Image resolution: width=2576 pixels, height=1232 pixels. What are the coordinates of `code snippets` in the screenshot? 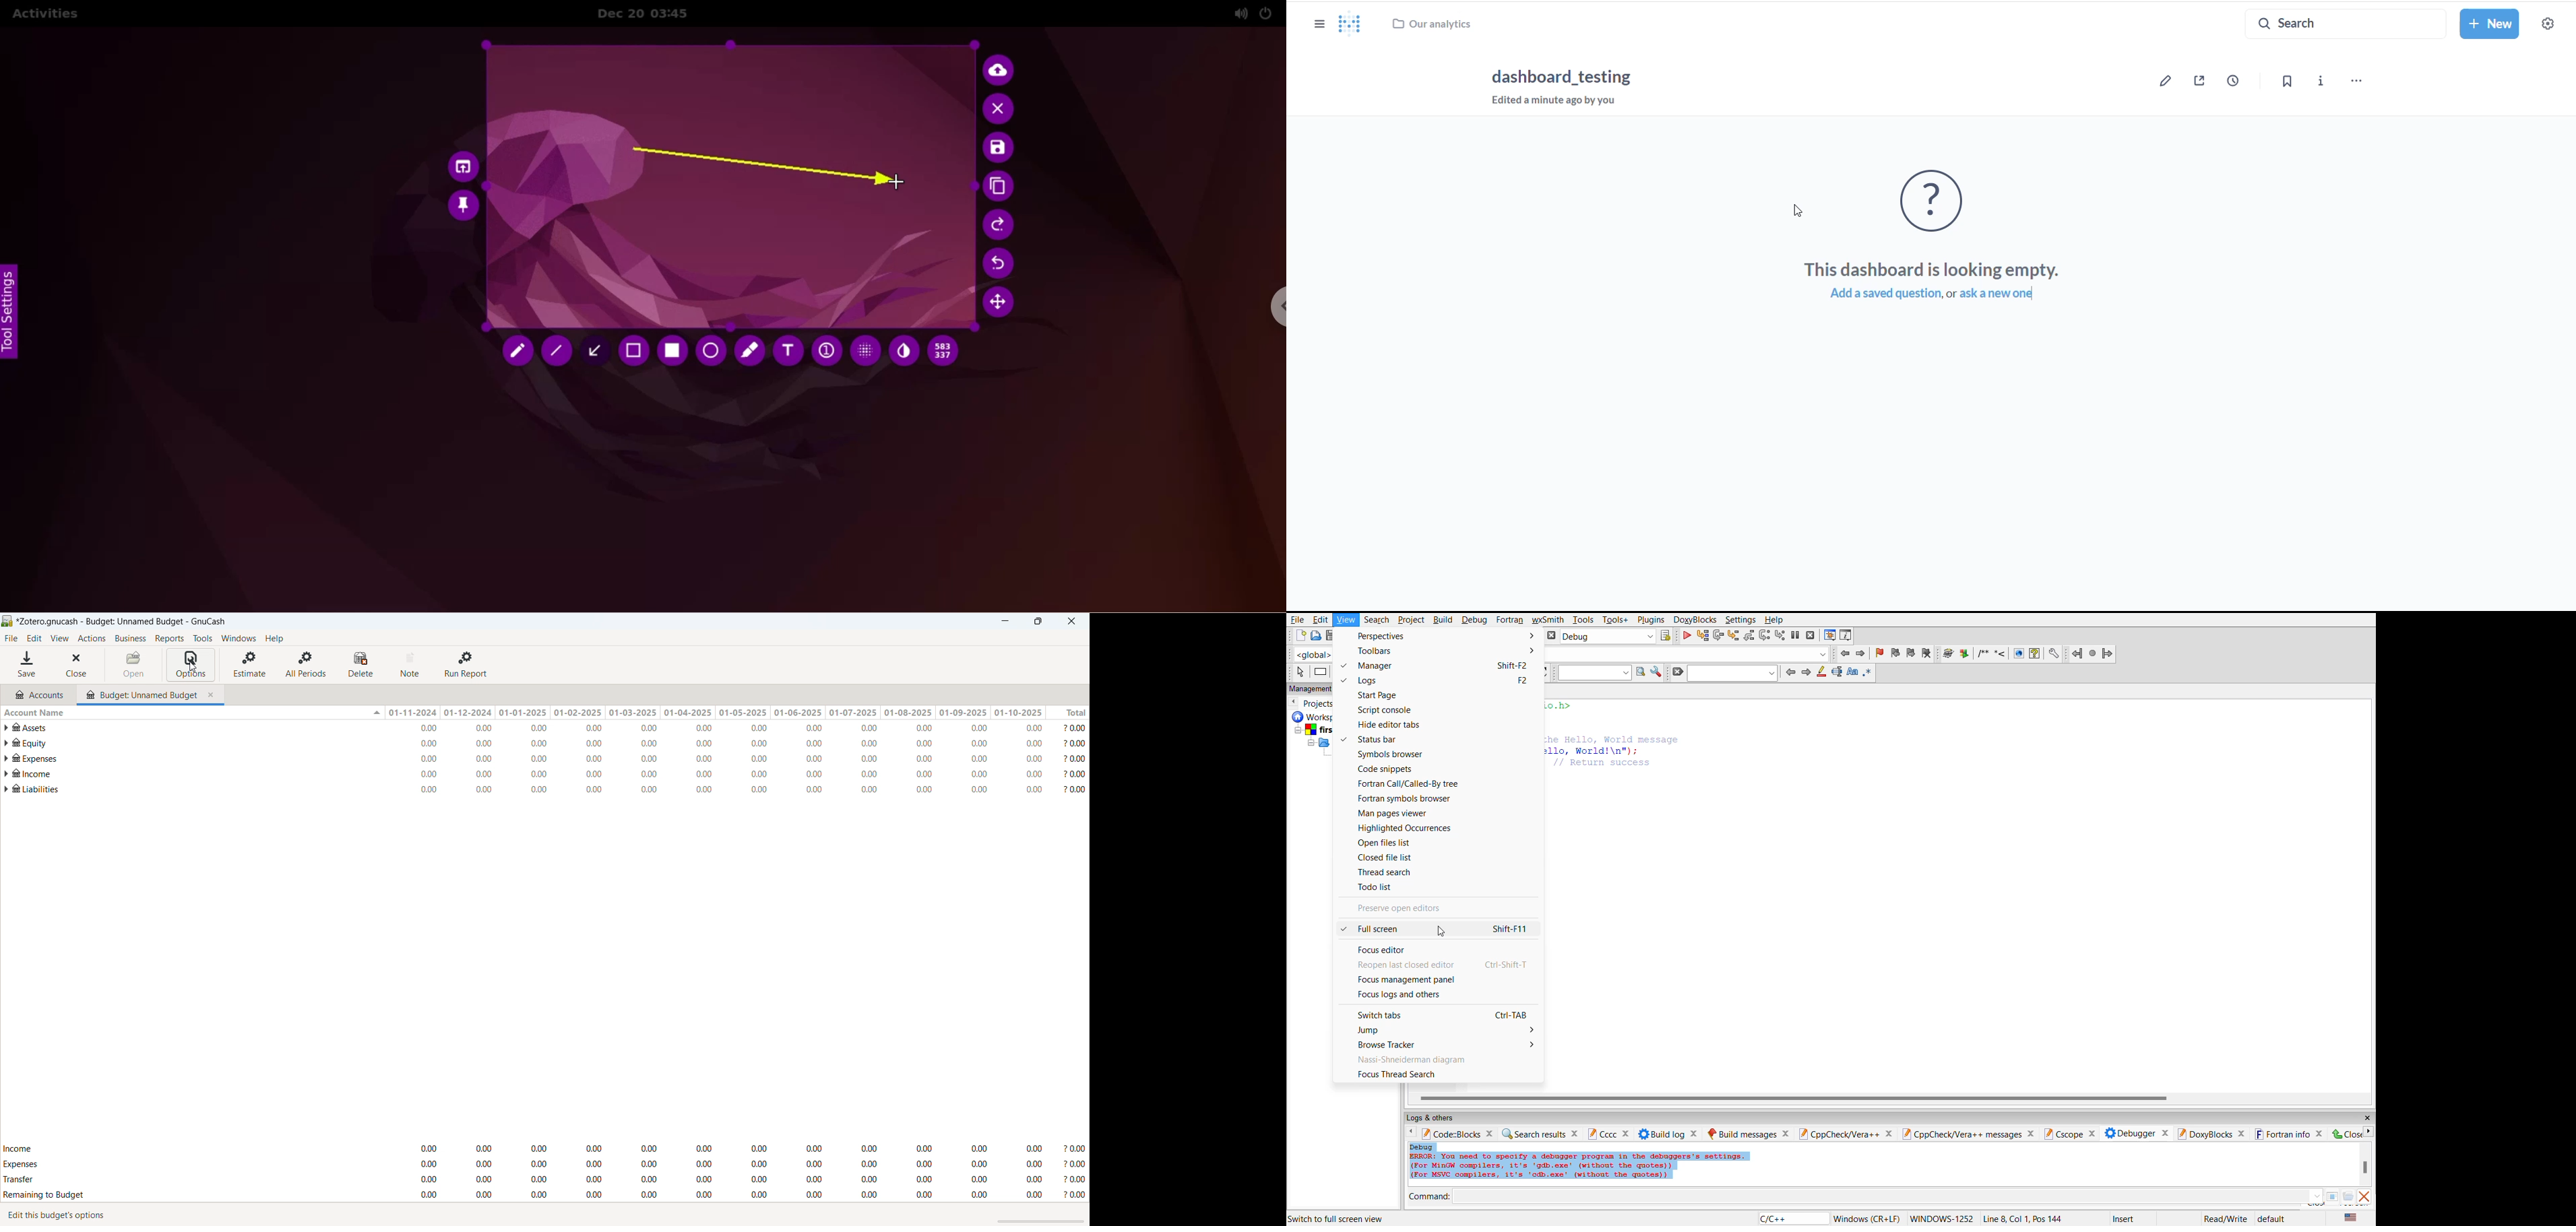 It's located at (1392, 769).